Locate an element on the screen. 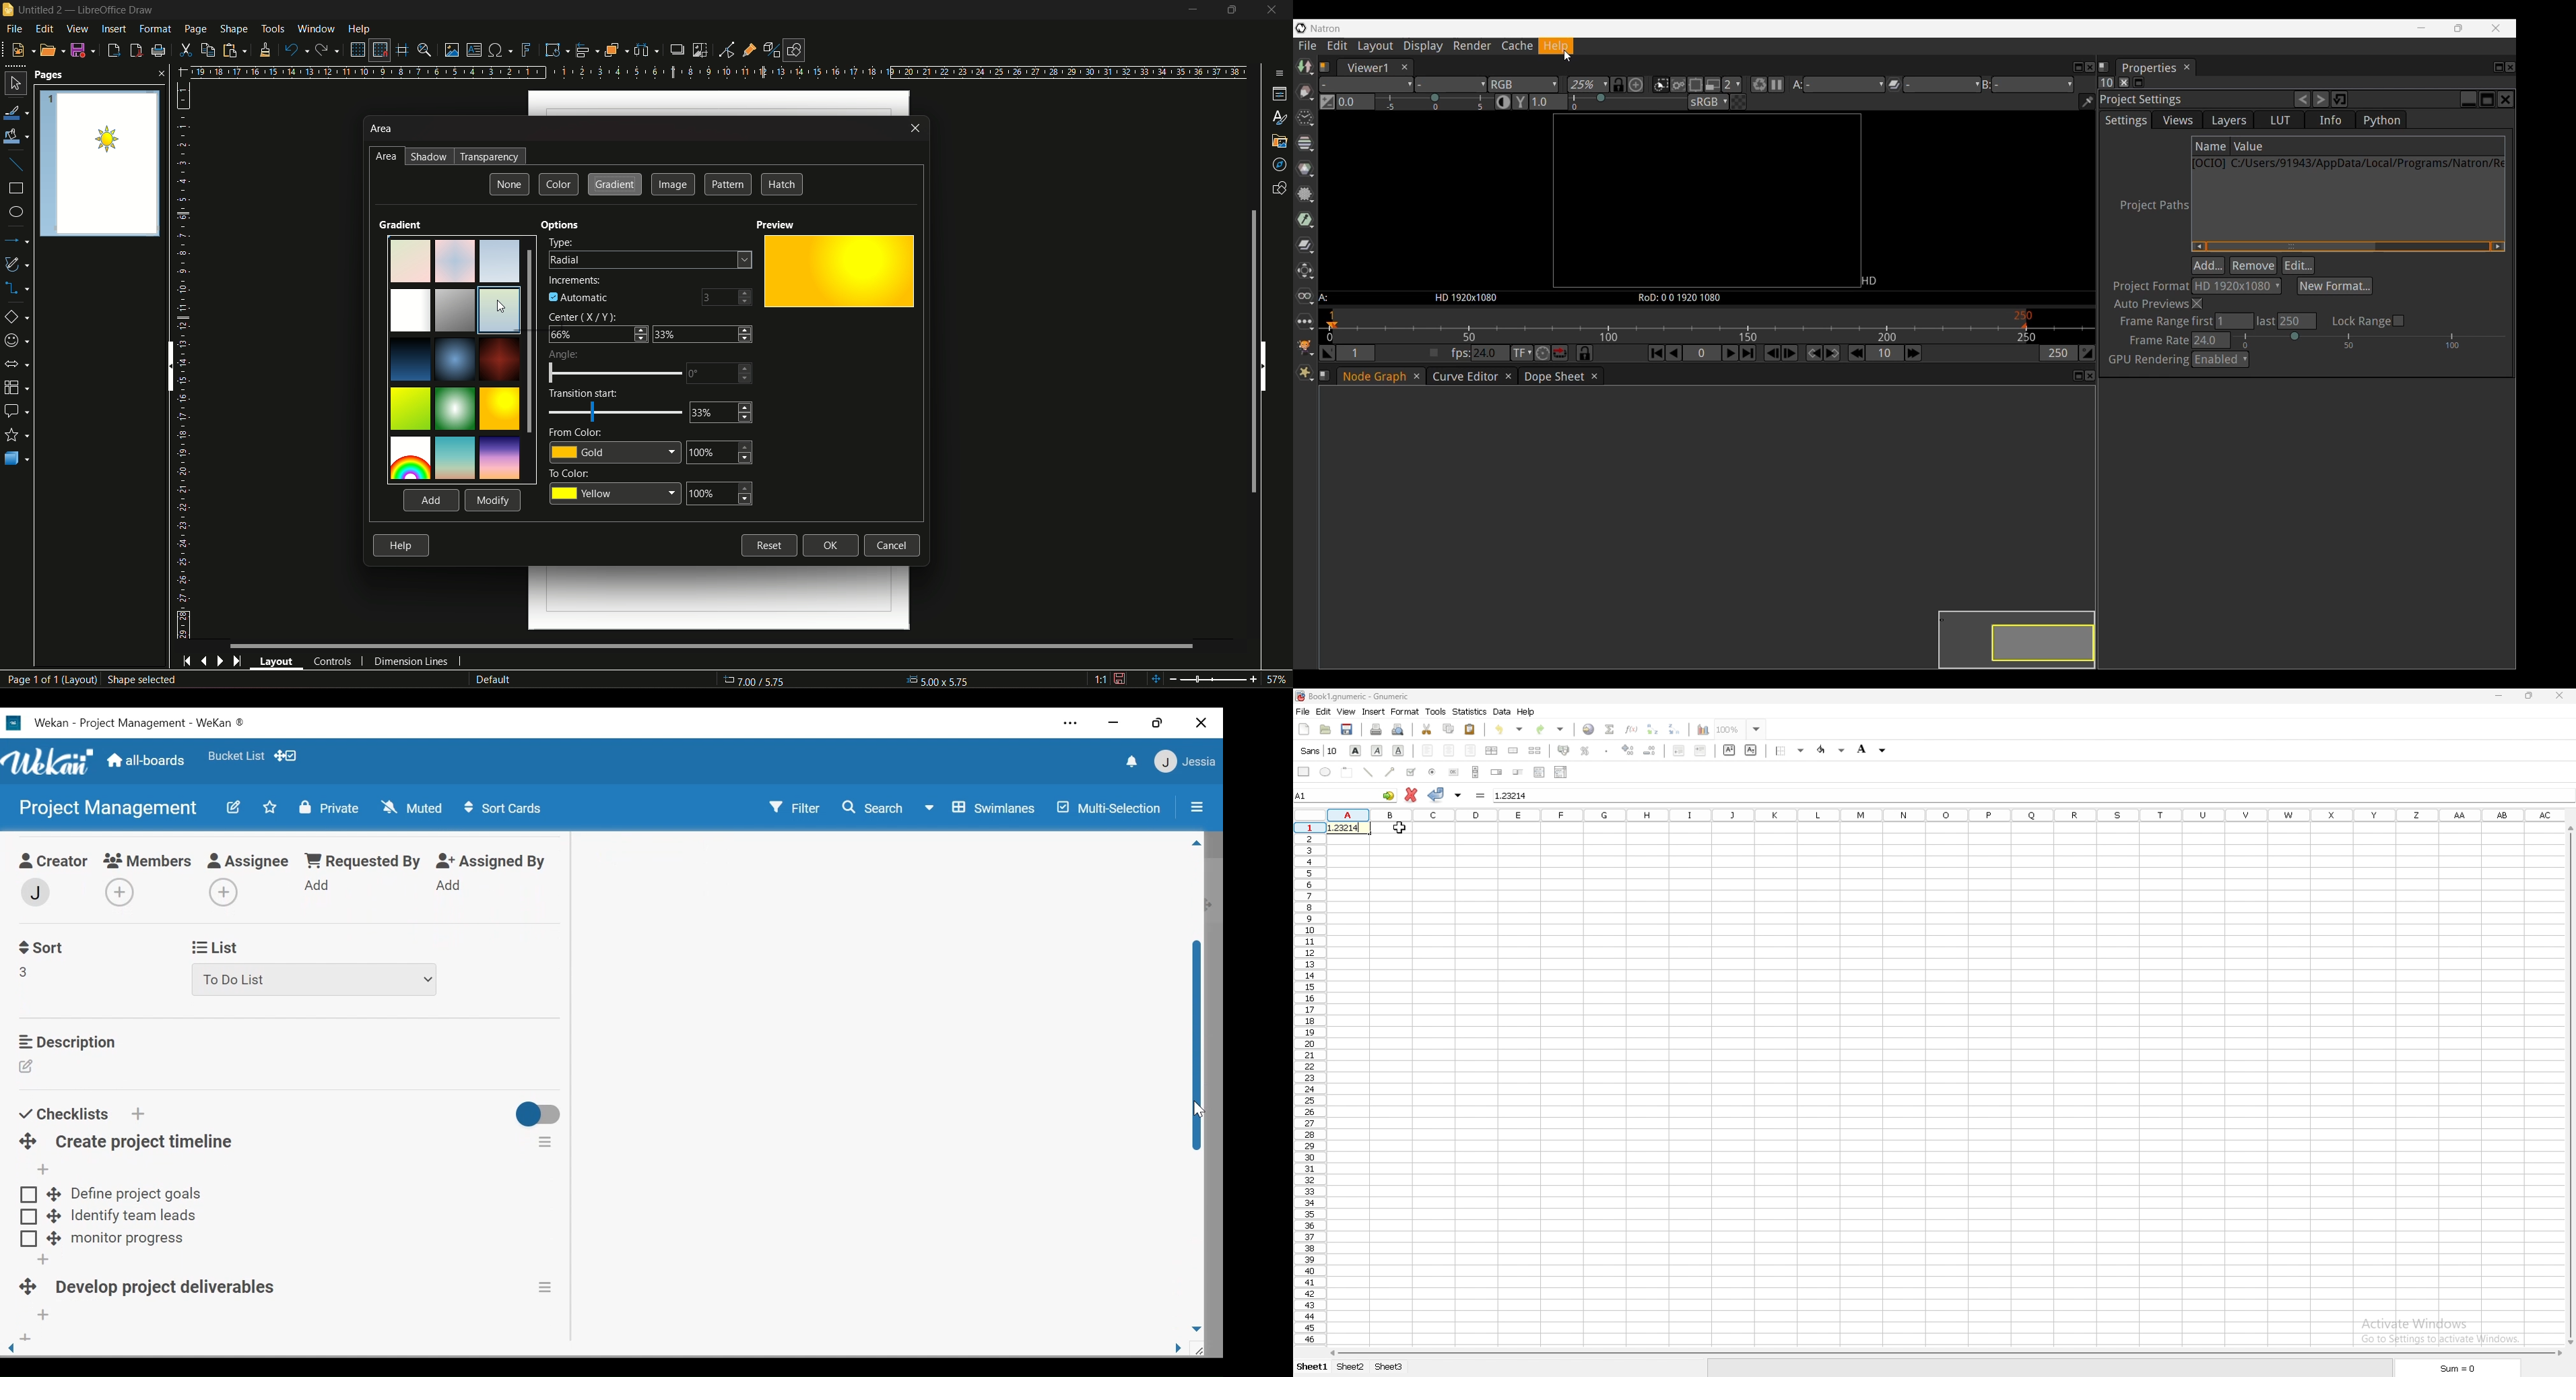  Clips the image on the viewer to the input stream format is located at coordinates (1661, 85).